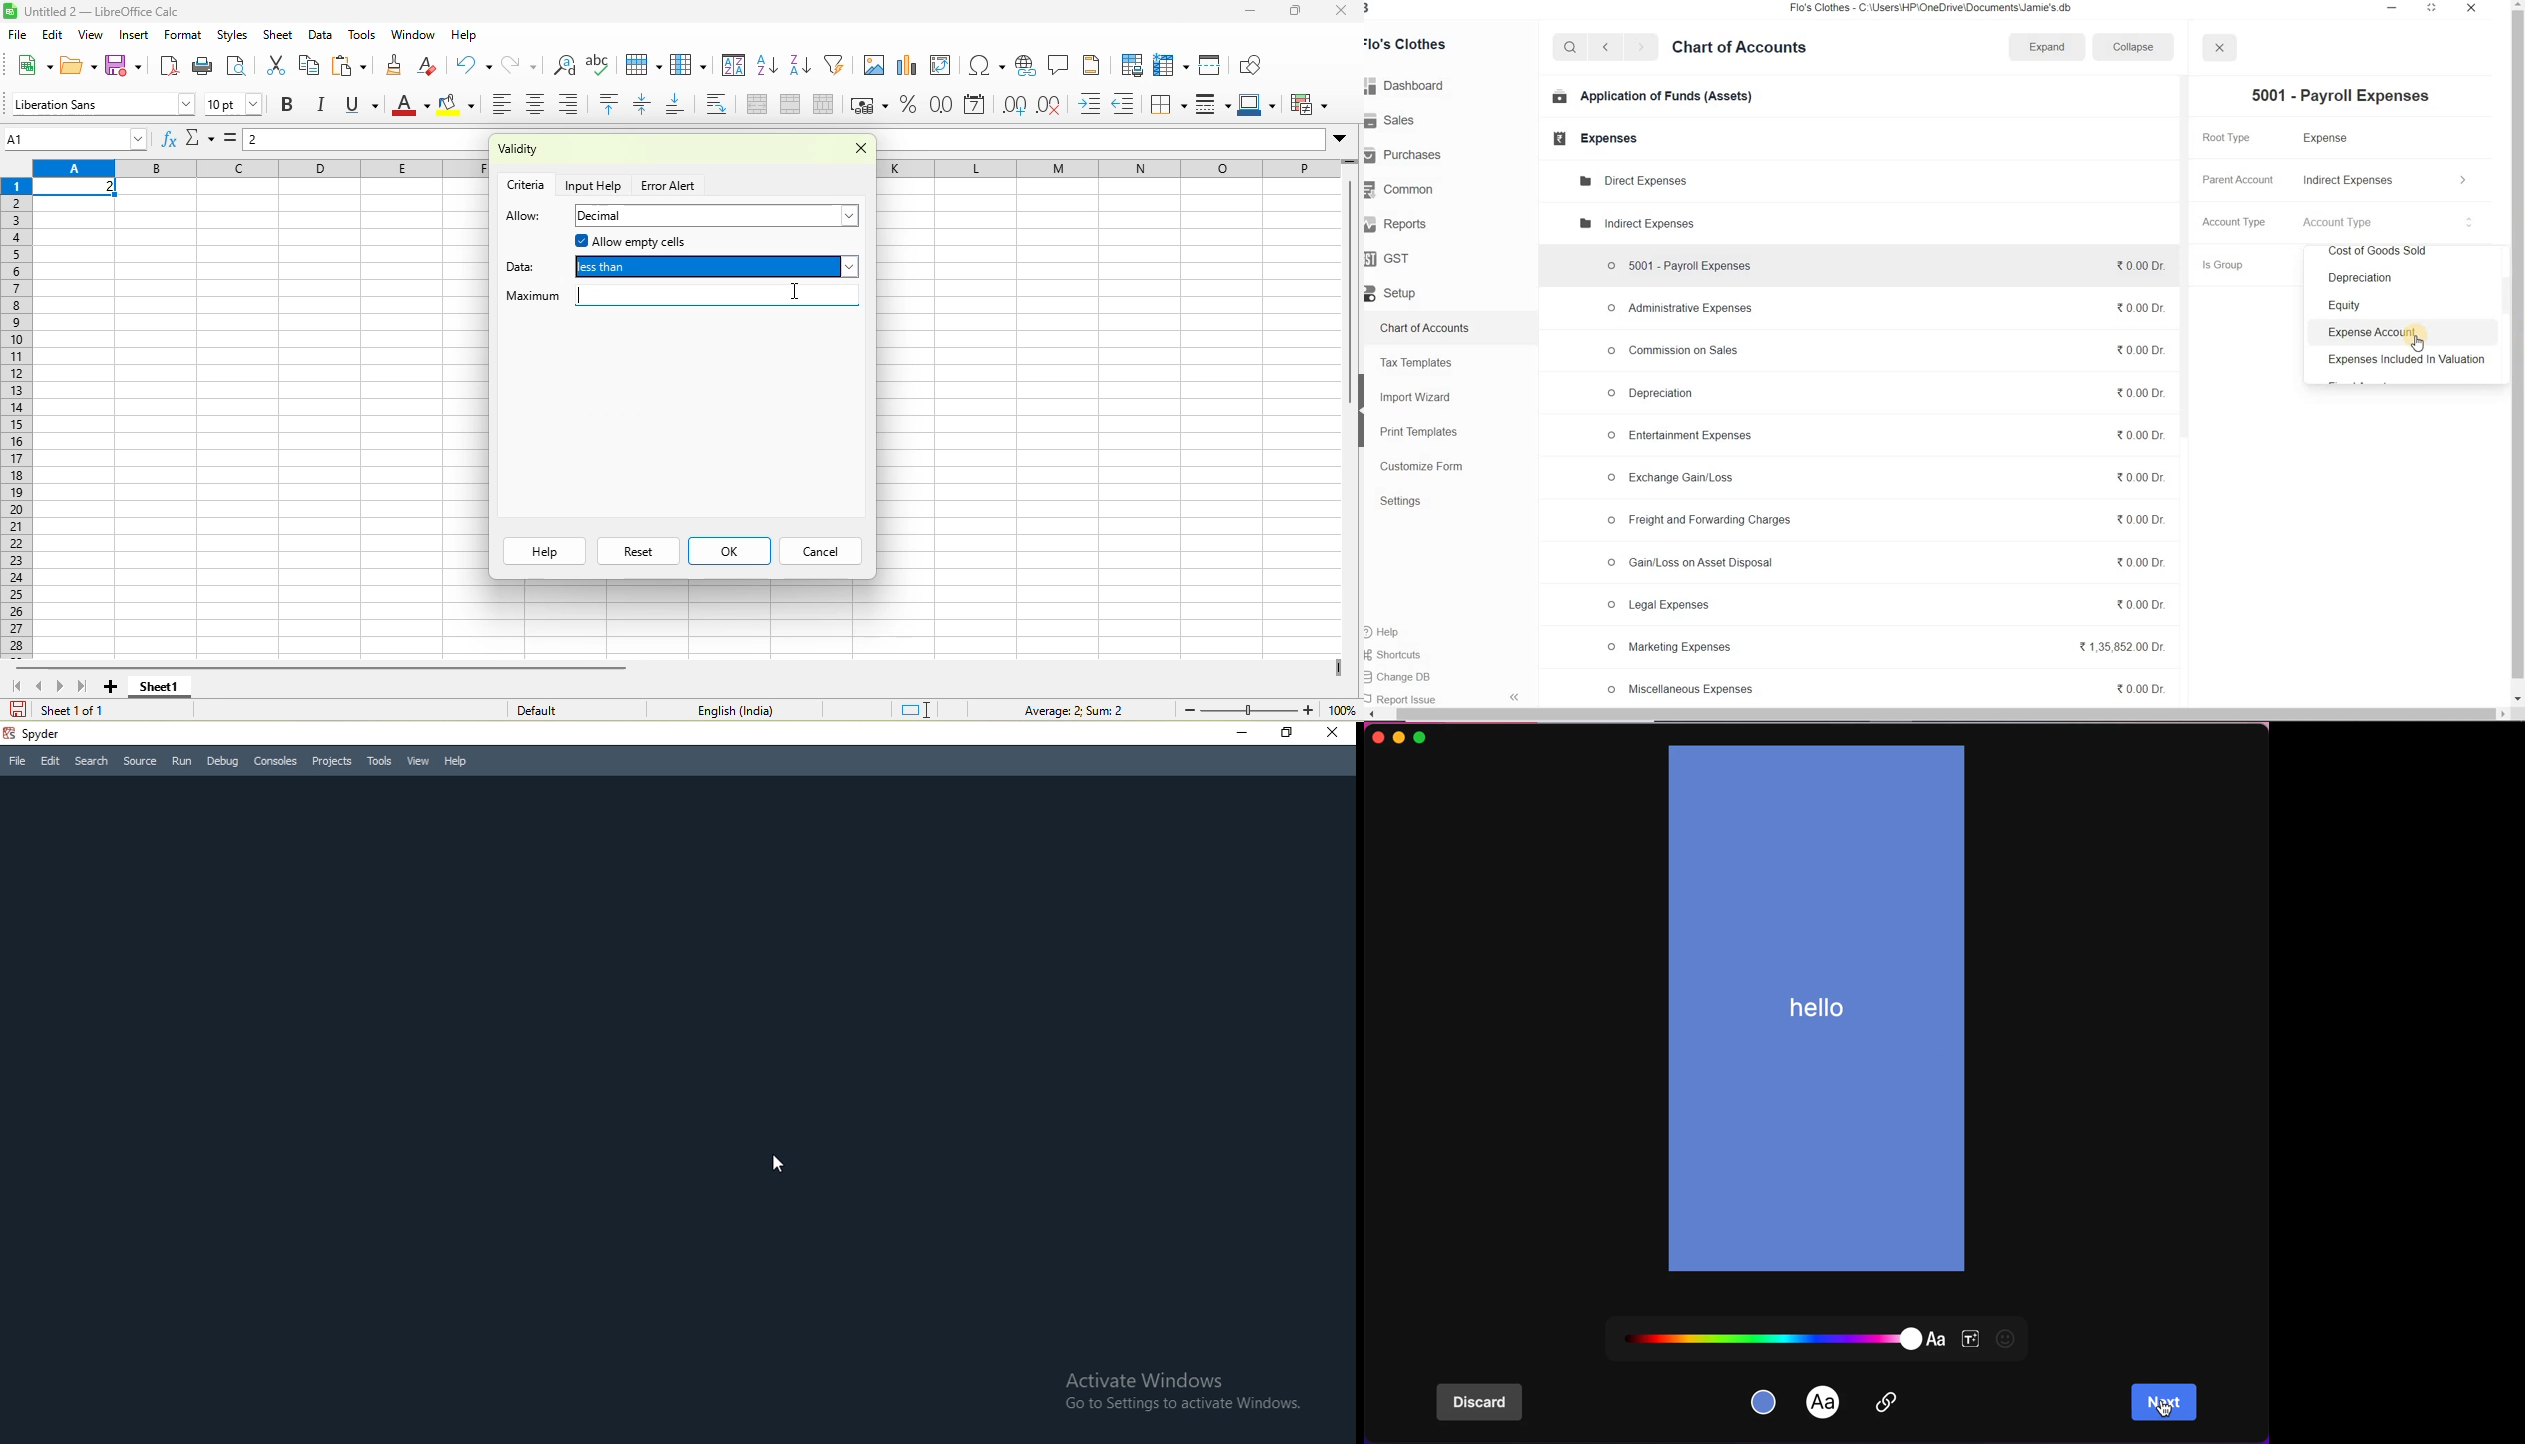 The height and width of the screenshot is (1456, 2548). Describe the element at coordinates (1397, 120) in the screenshot. I see `Sales` at that location.